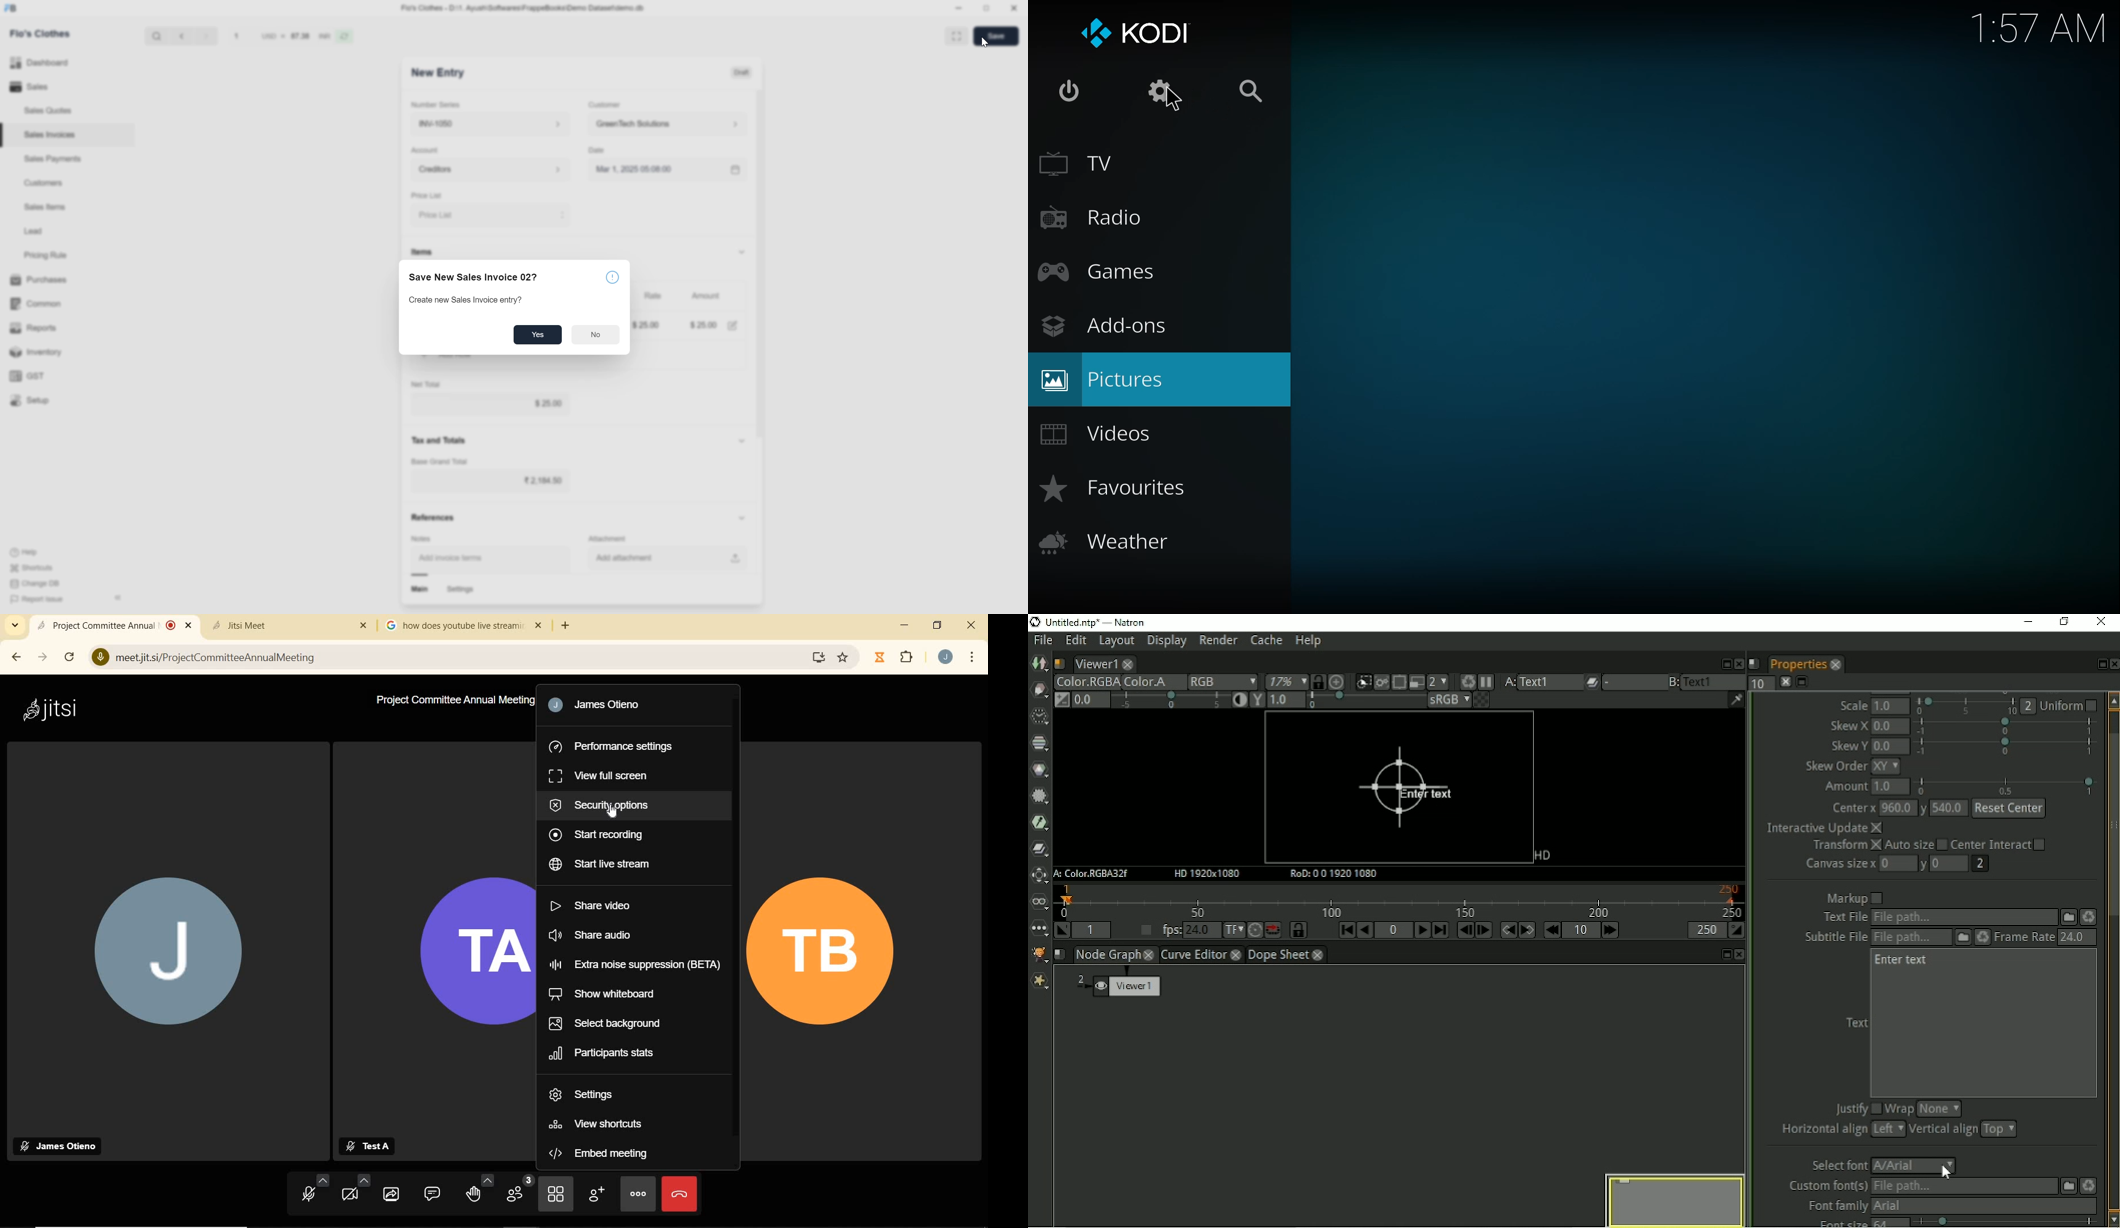 The height and width of the screenshot is (1232, 2128). I want to click on SHARE AUDIO, so click(597, 934).